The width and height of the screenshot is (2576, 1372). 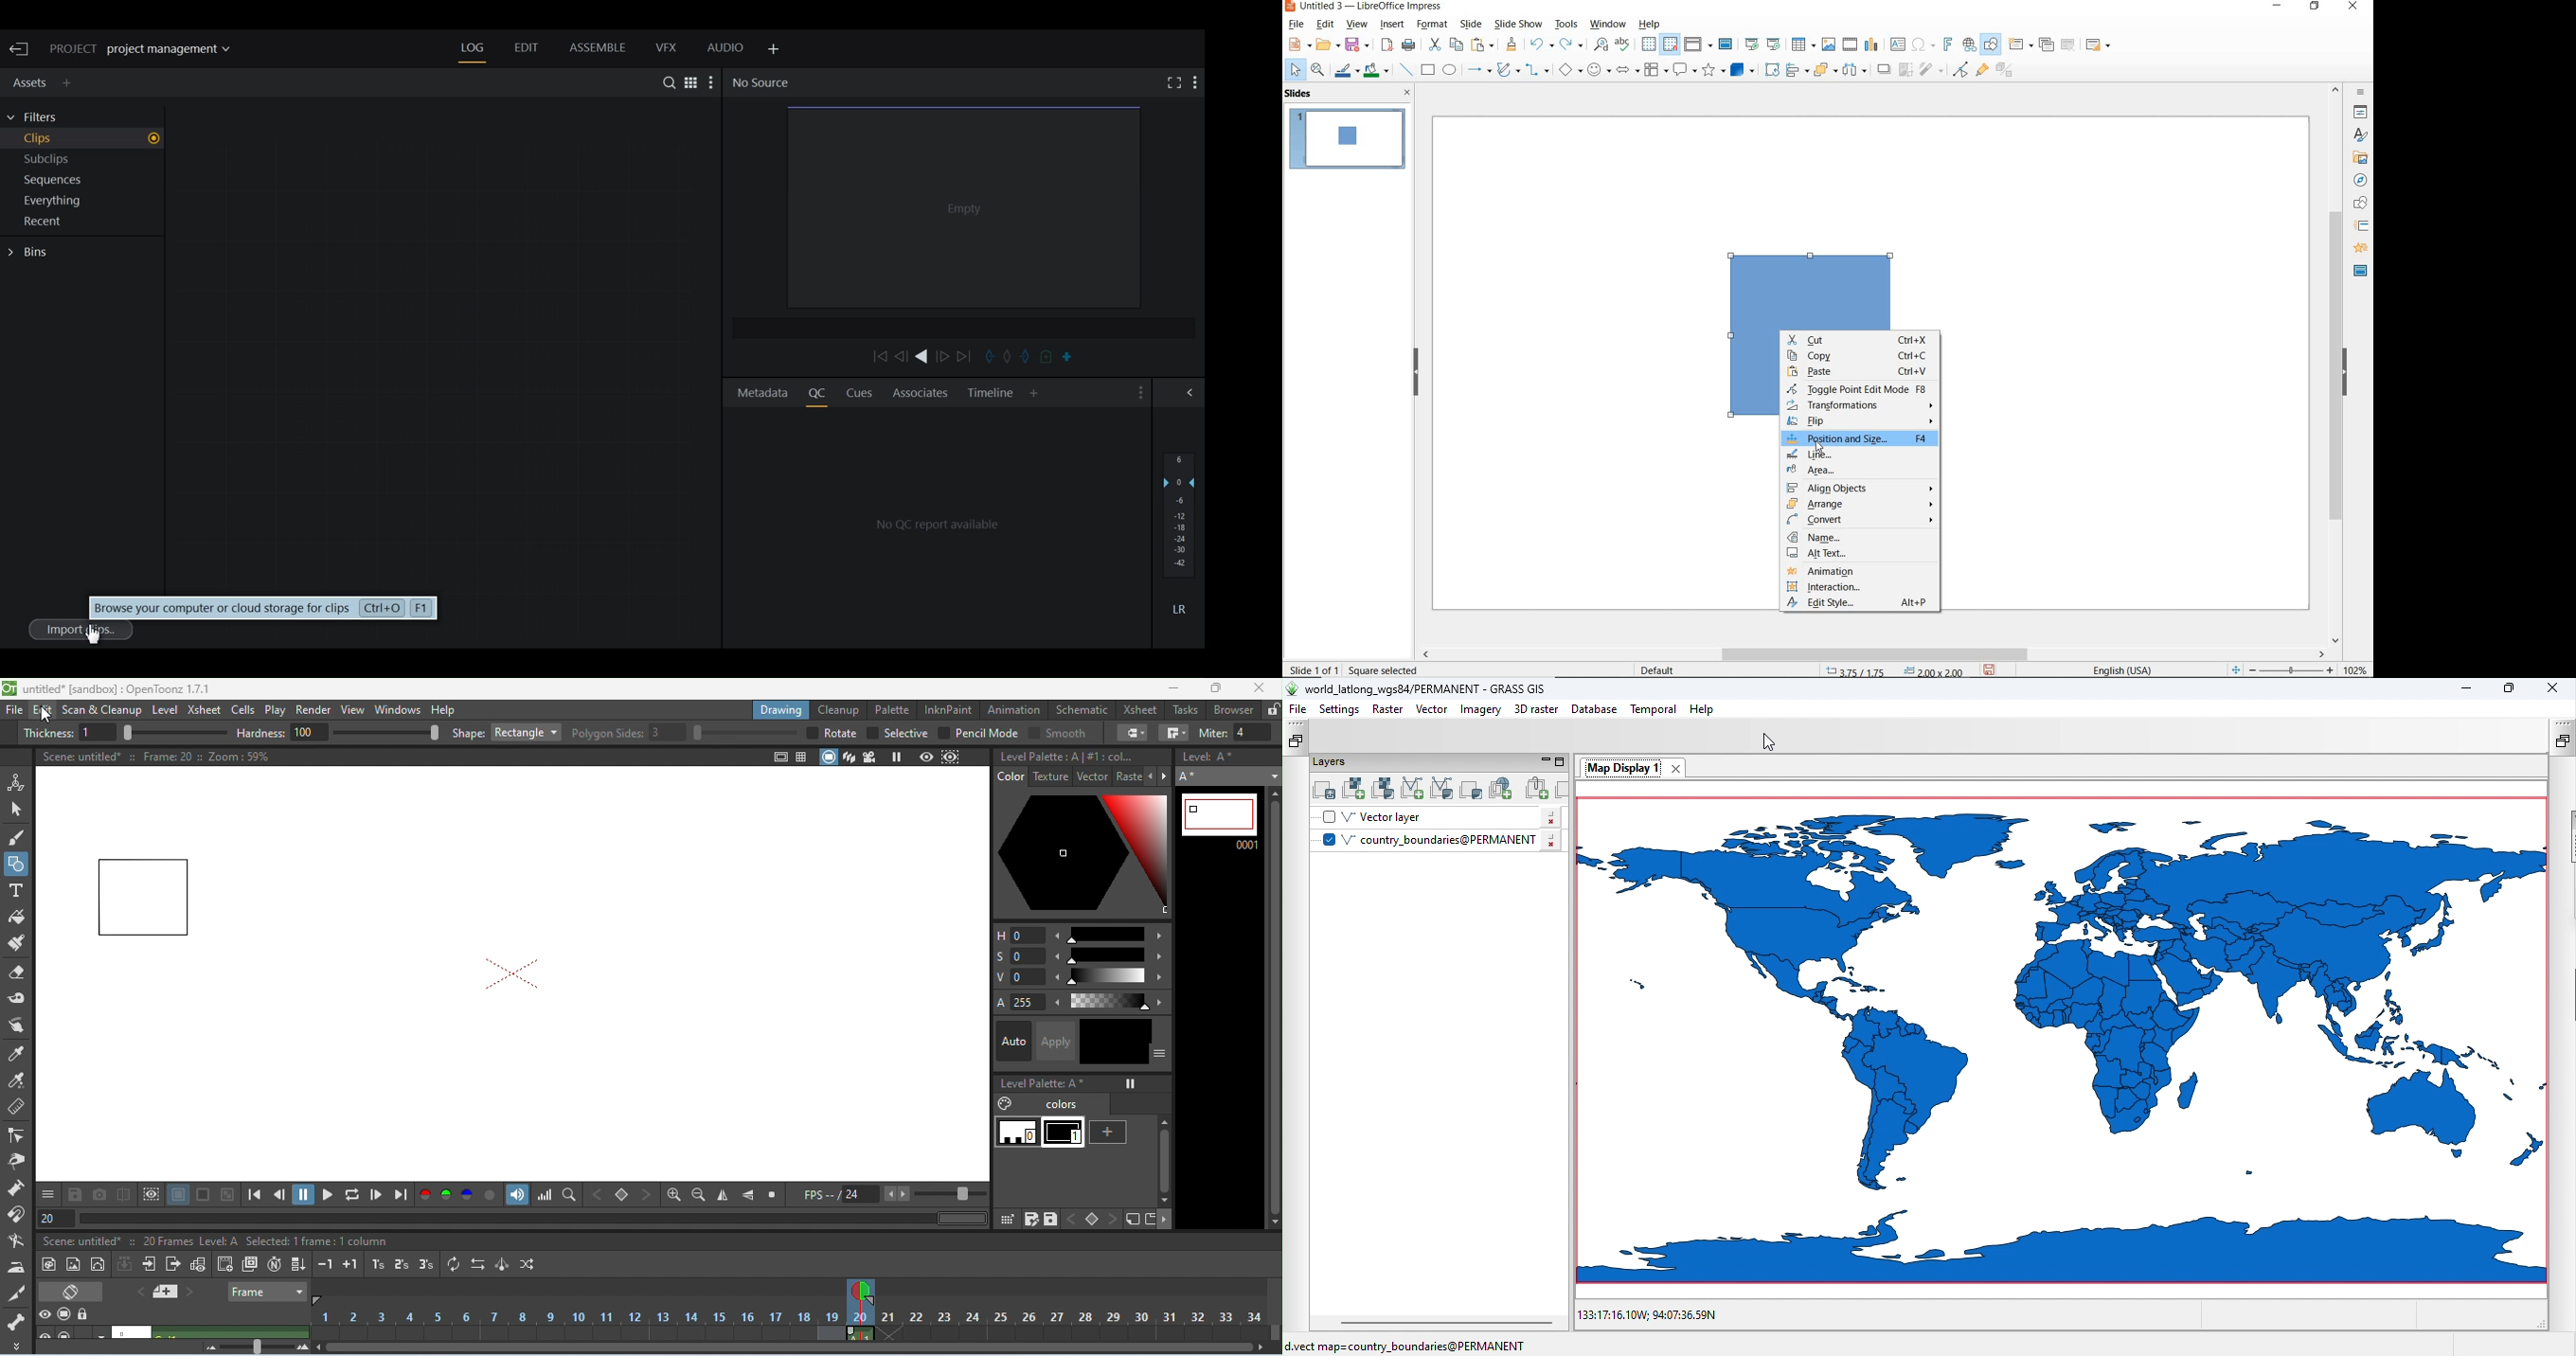 I want to click on cutter, so click(x=15, y=1293).